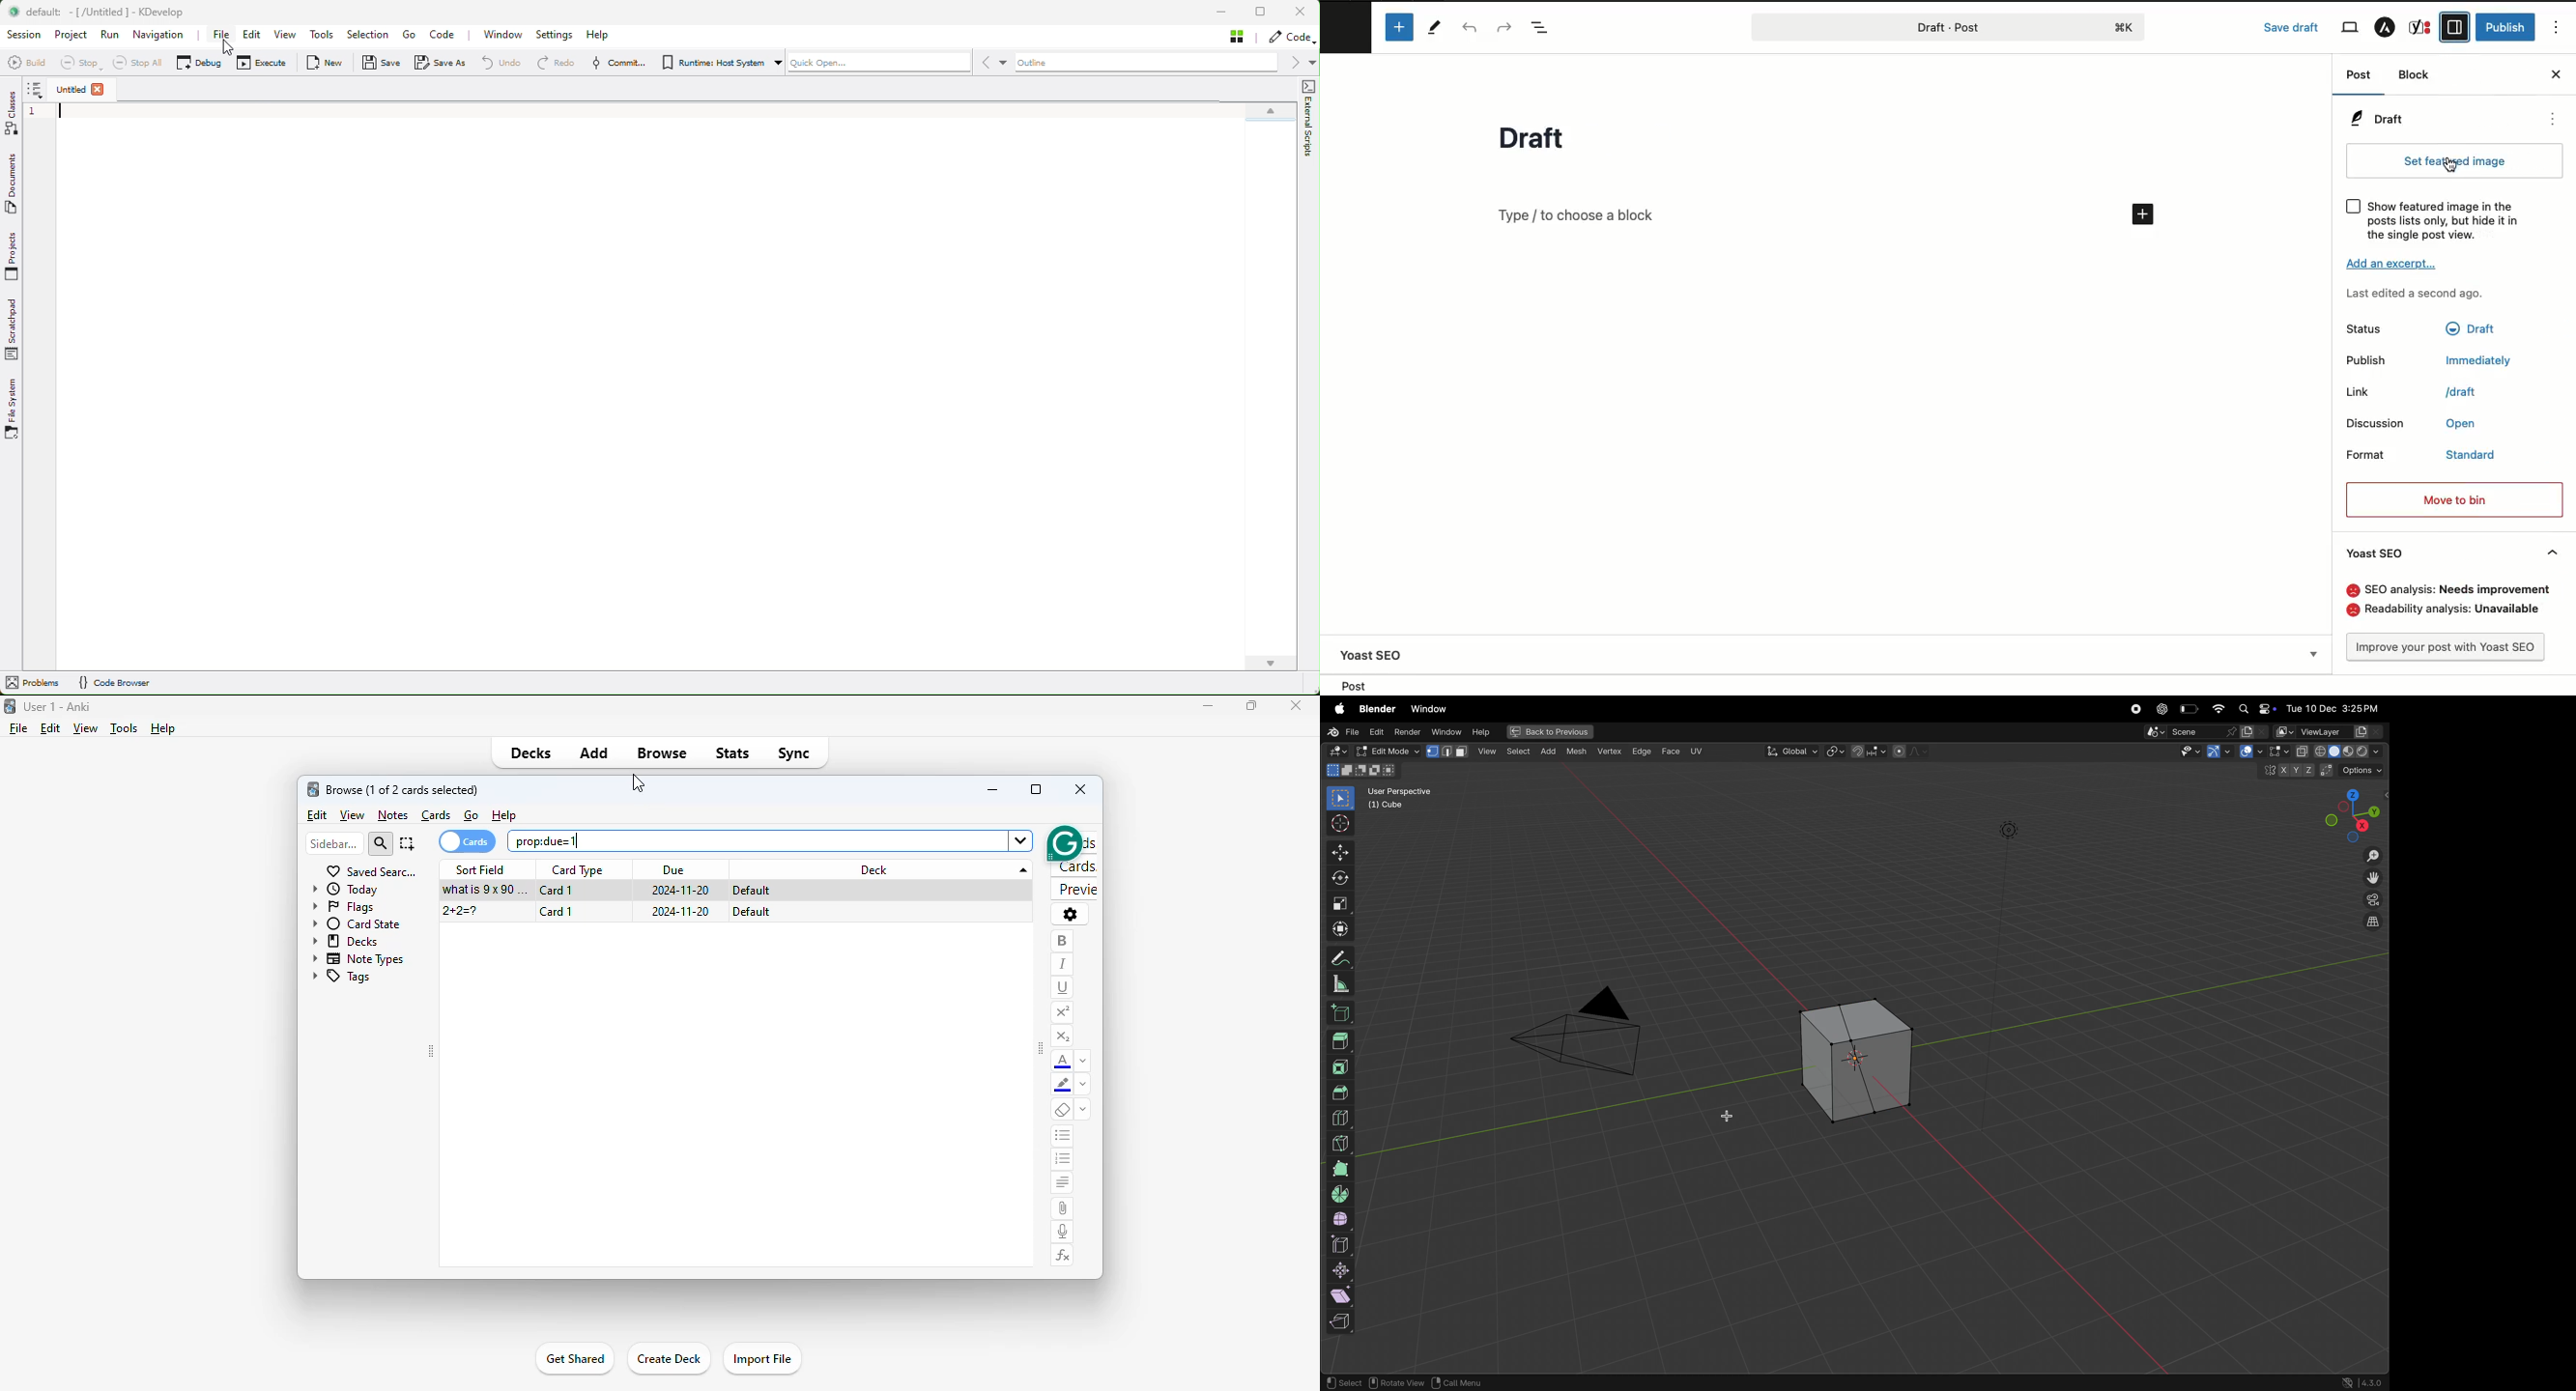 This screenshot has width=2576, height=1400. I want to click on search, so click(381, 843).